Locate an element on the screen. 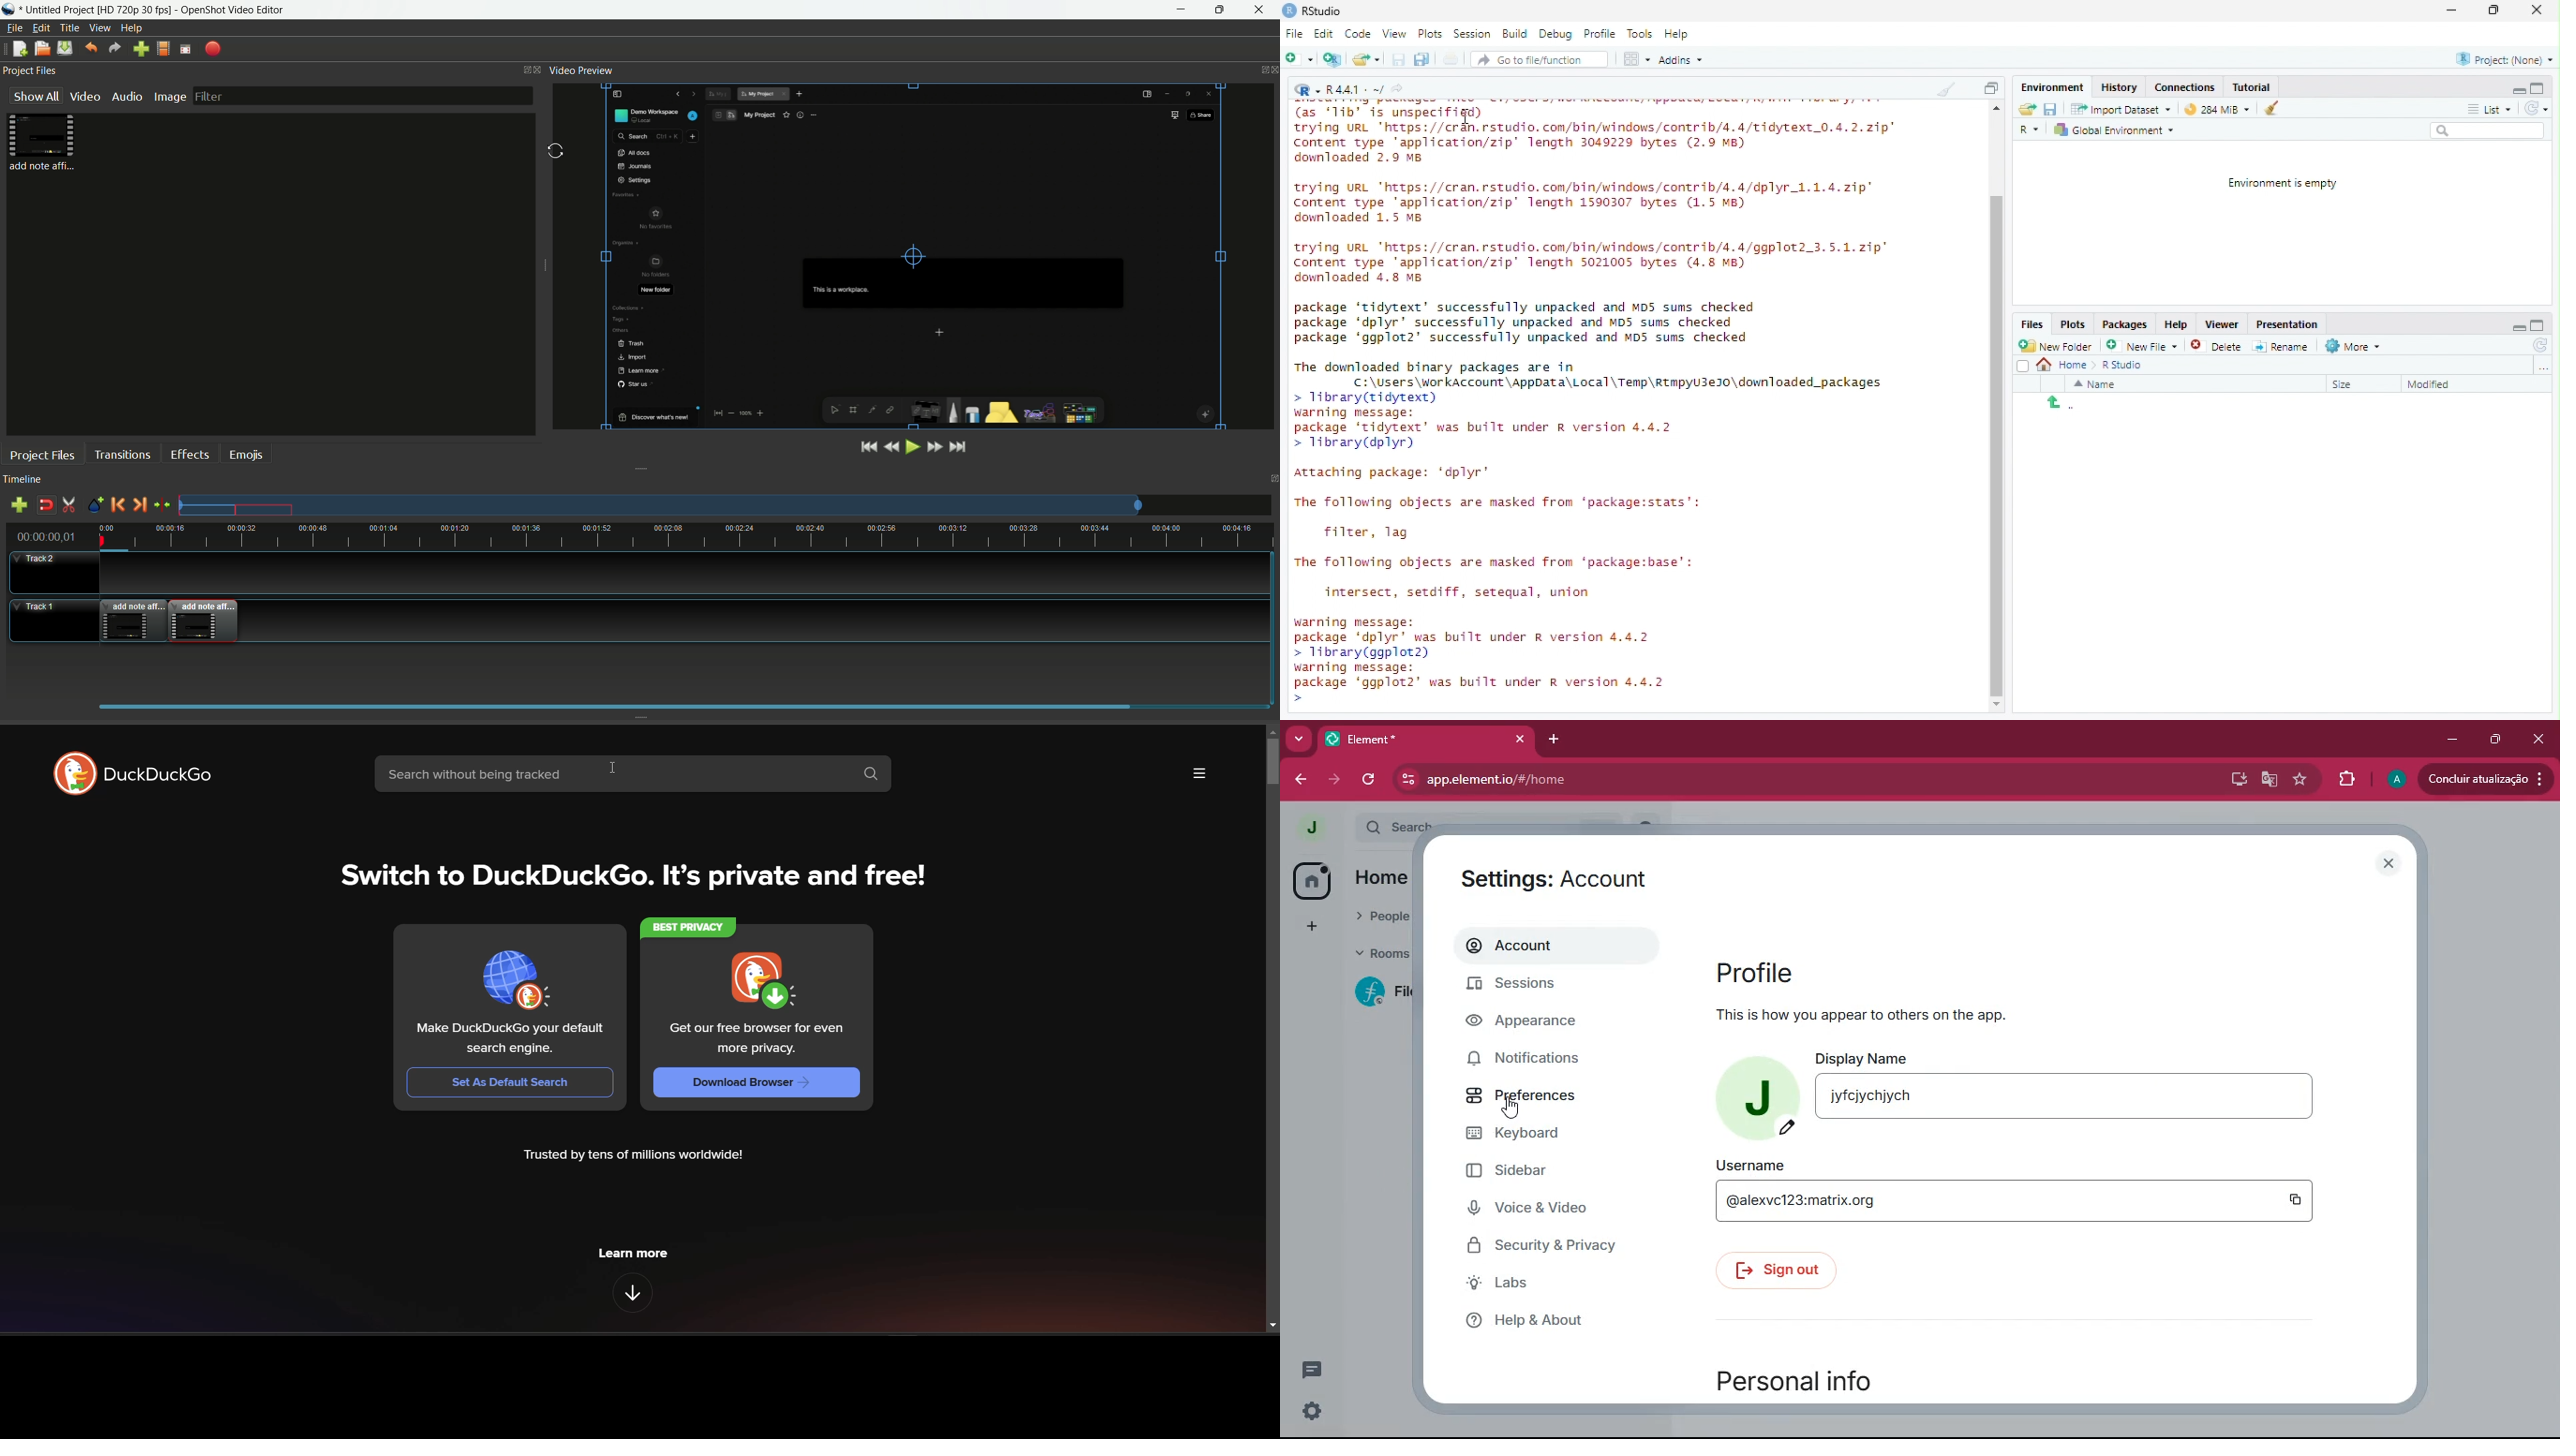 Image resolution: width=2576 pixels, height=1456 pixels. Import Dataset is located at coordinates (2124, 110).